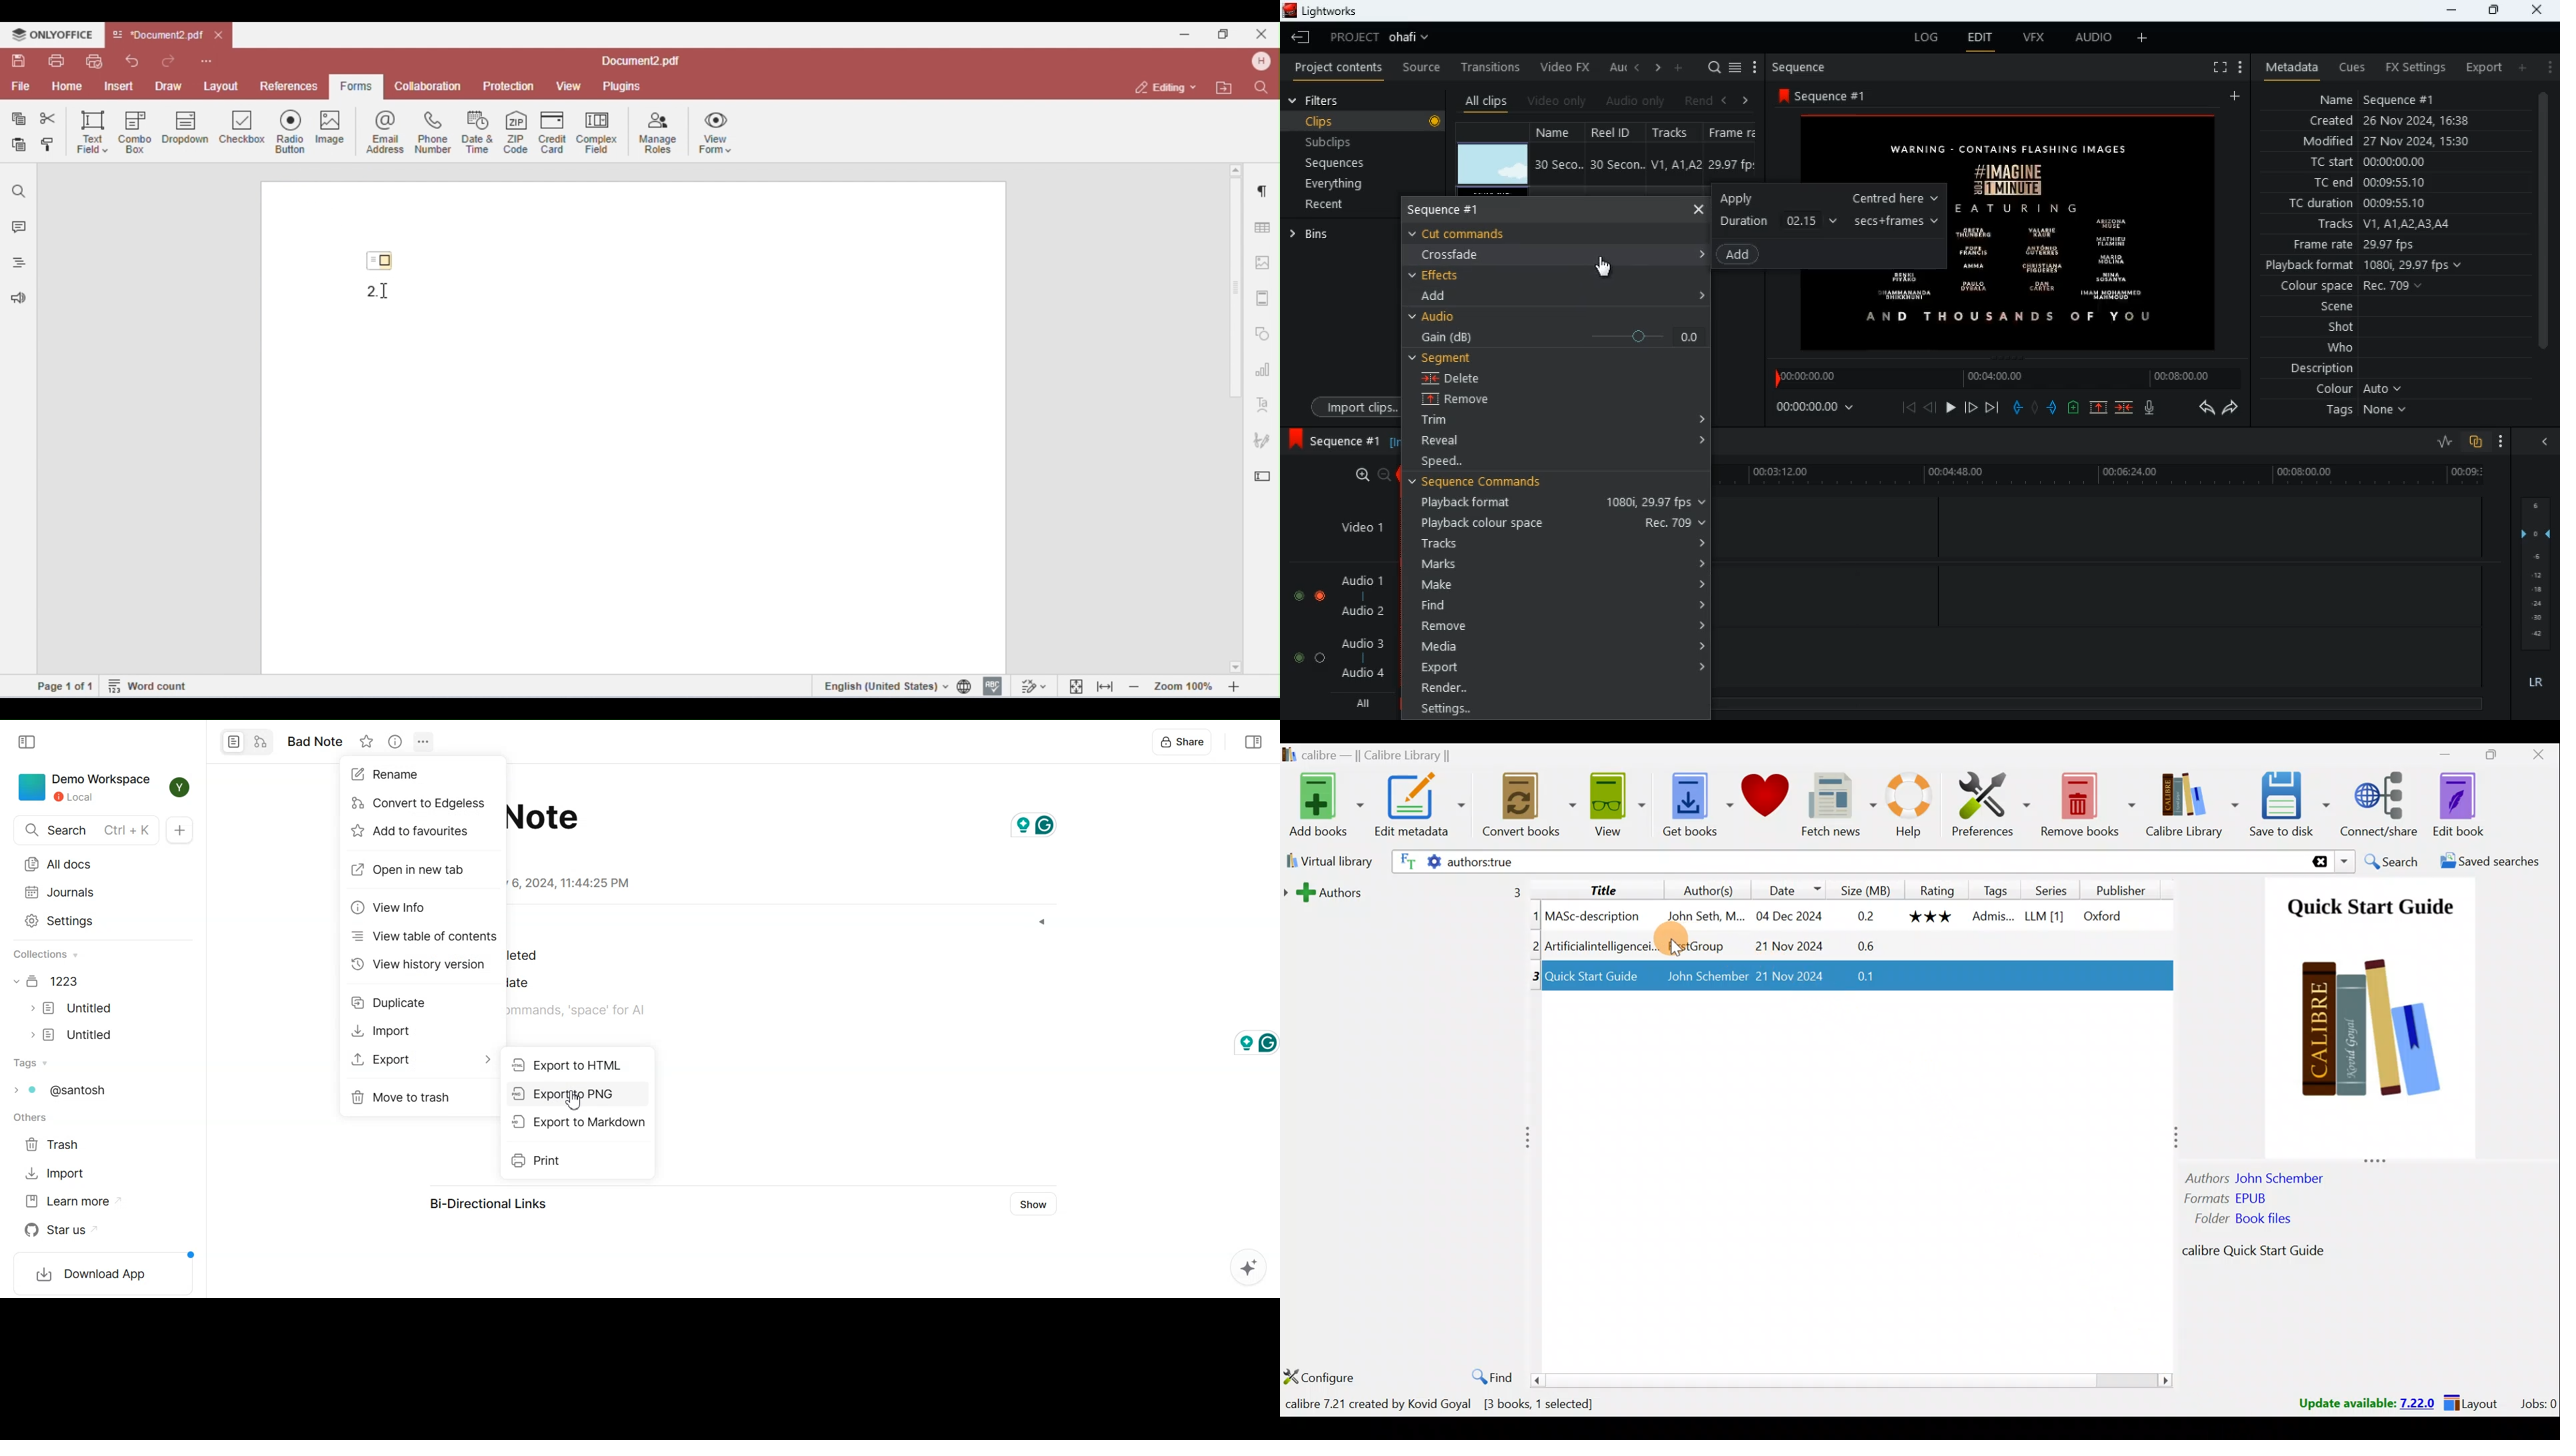  I want to click on Profile, so click(179, 789).